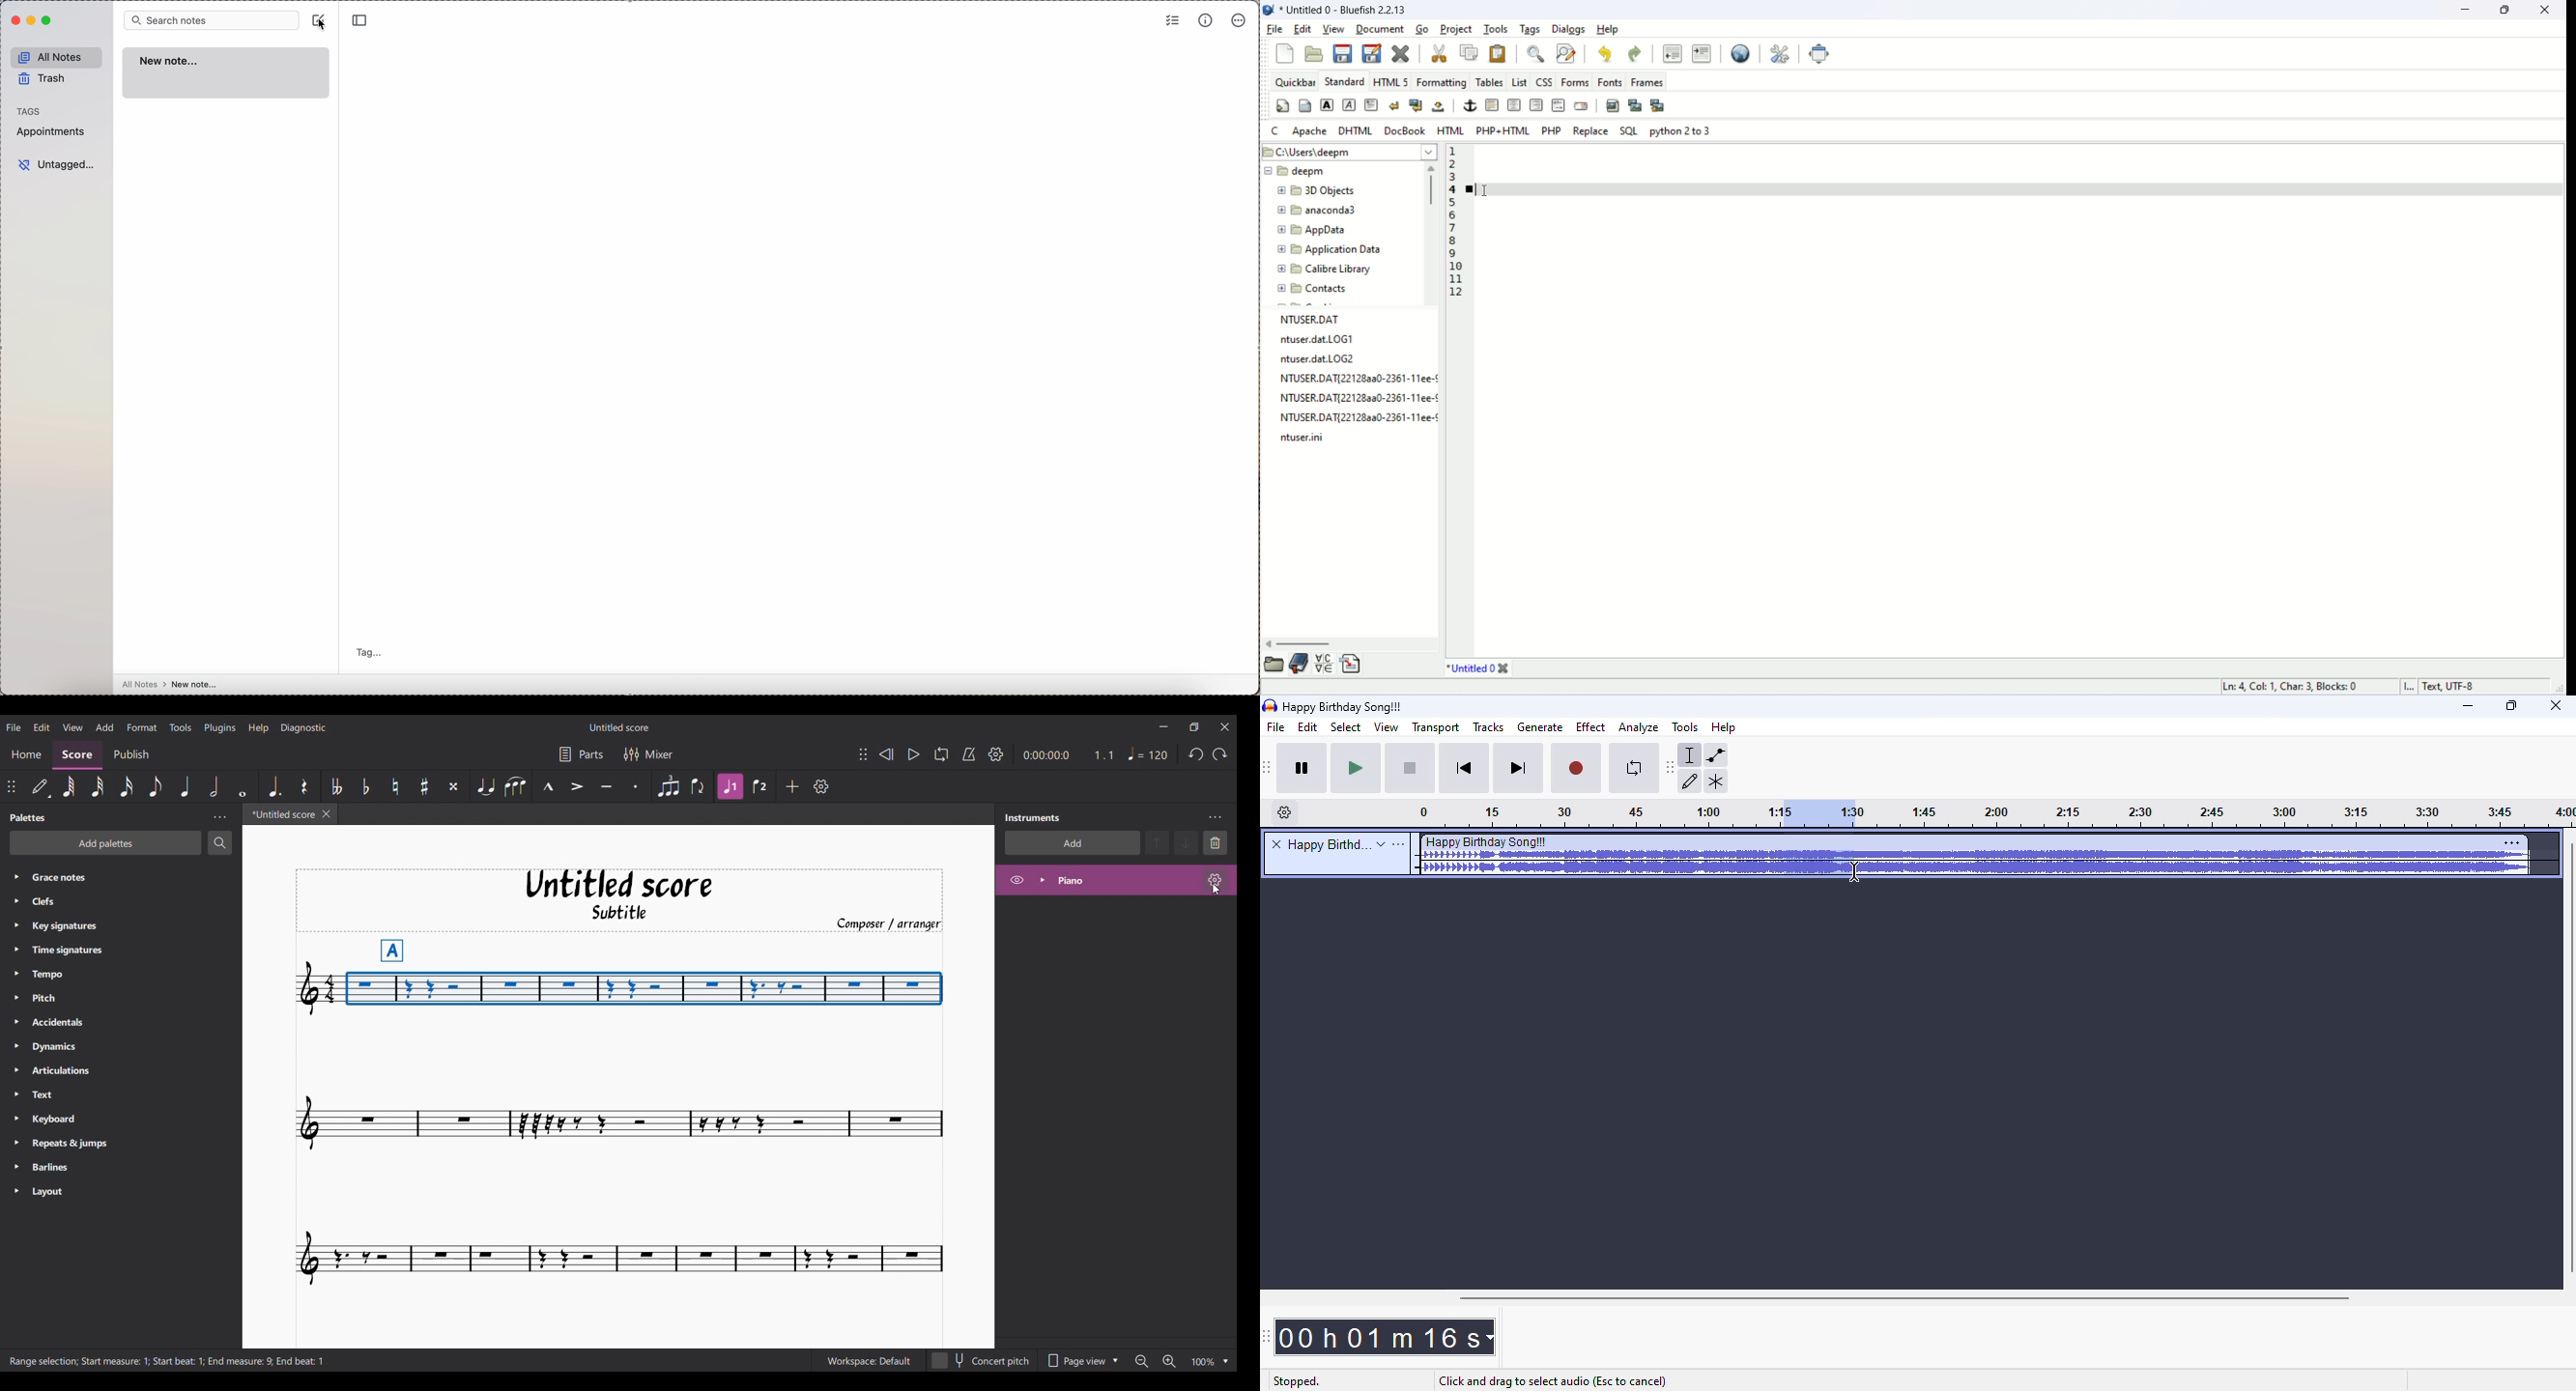 This screenshot has width=2576, height=1400. I want to click on generate, so click(1540, 727).